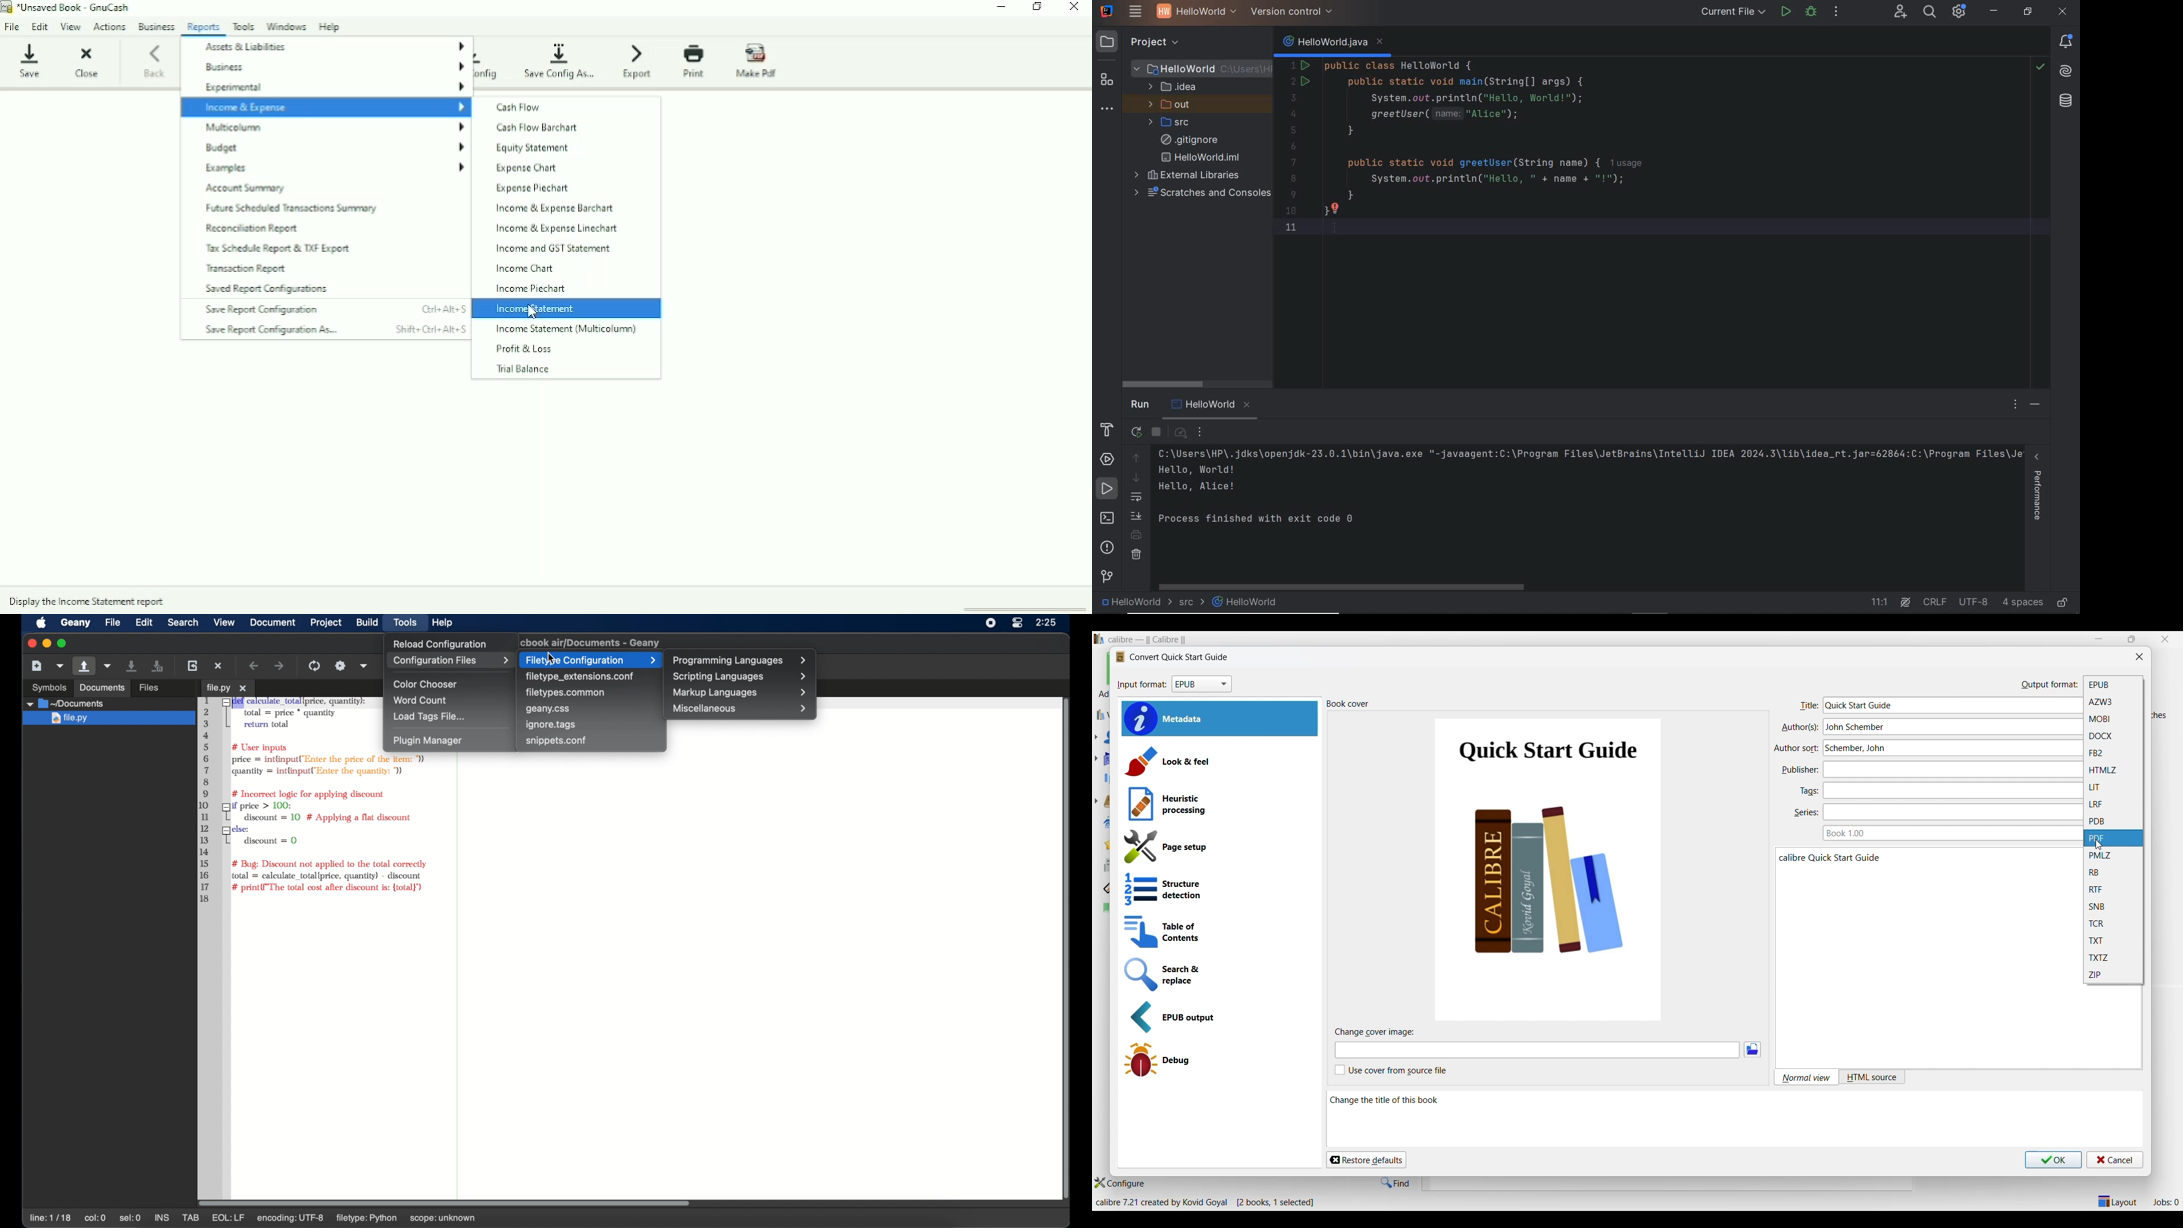 This screenshot has height=1232, width=2184. I want to click on EPUB, so click(2114, 684).